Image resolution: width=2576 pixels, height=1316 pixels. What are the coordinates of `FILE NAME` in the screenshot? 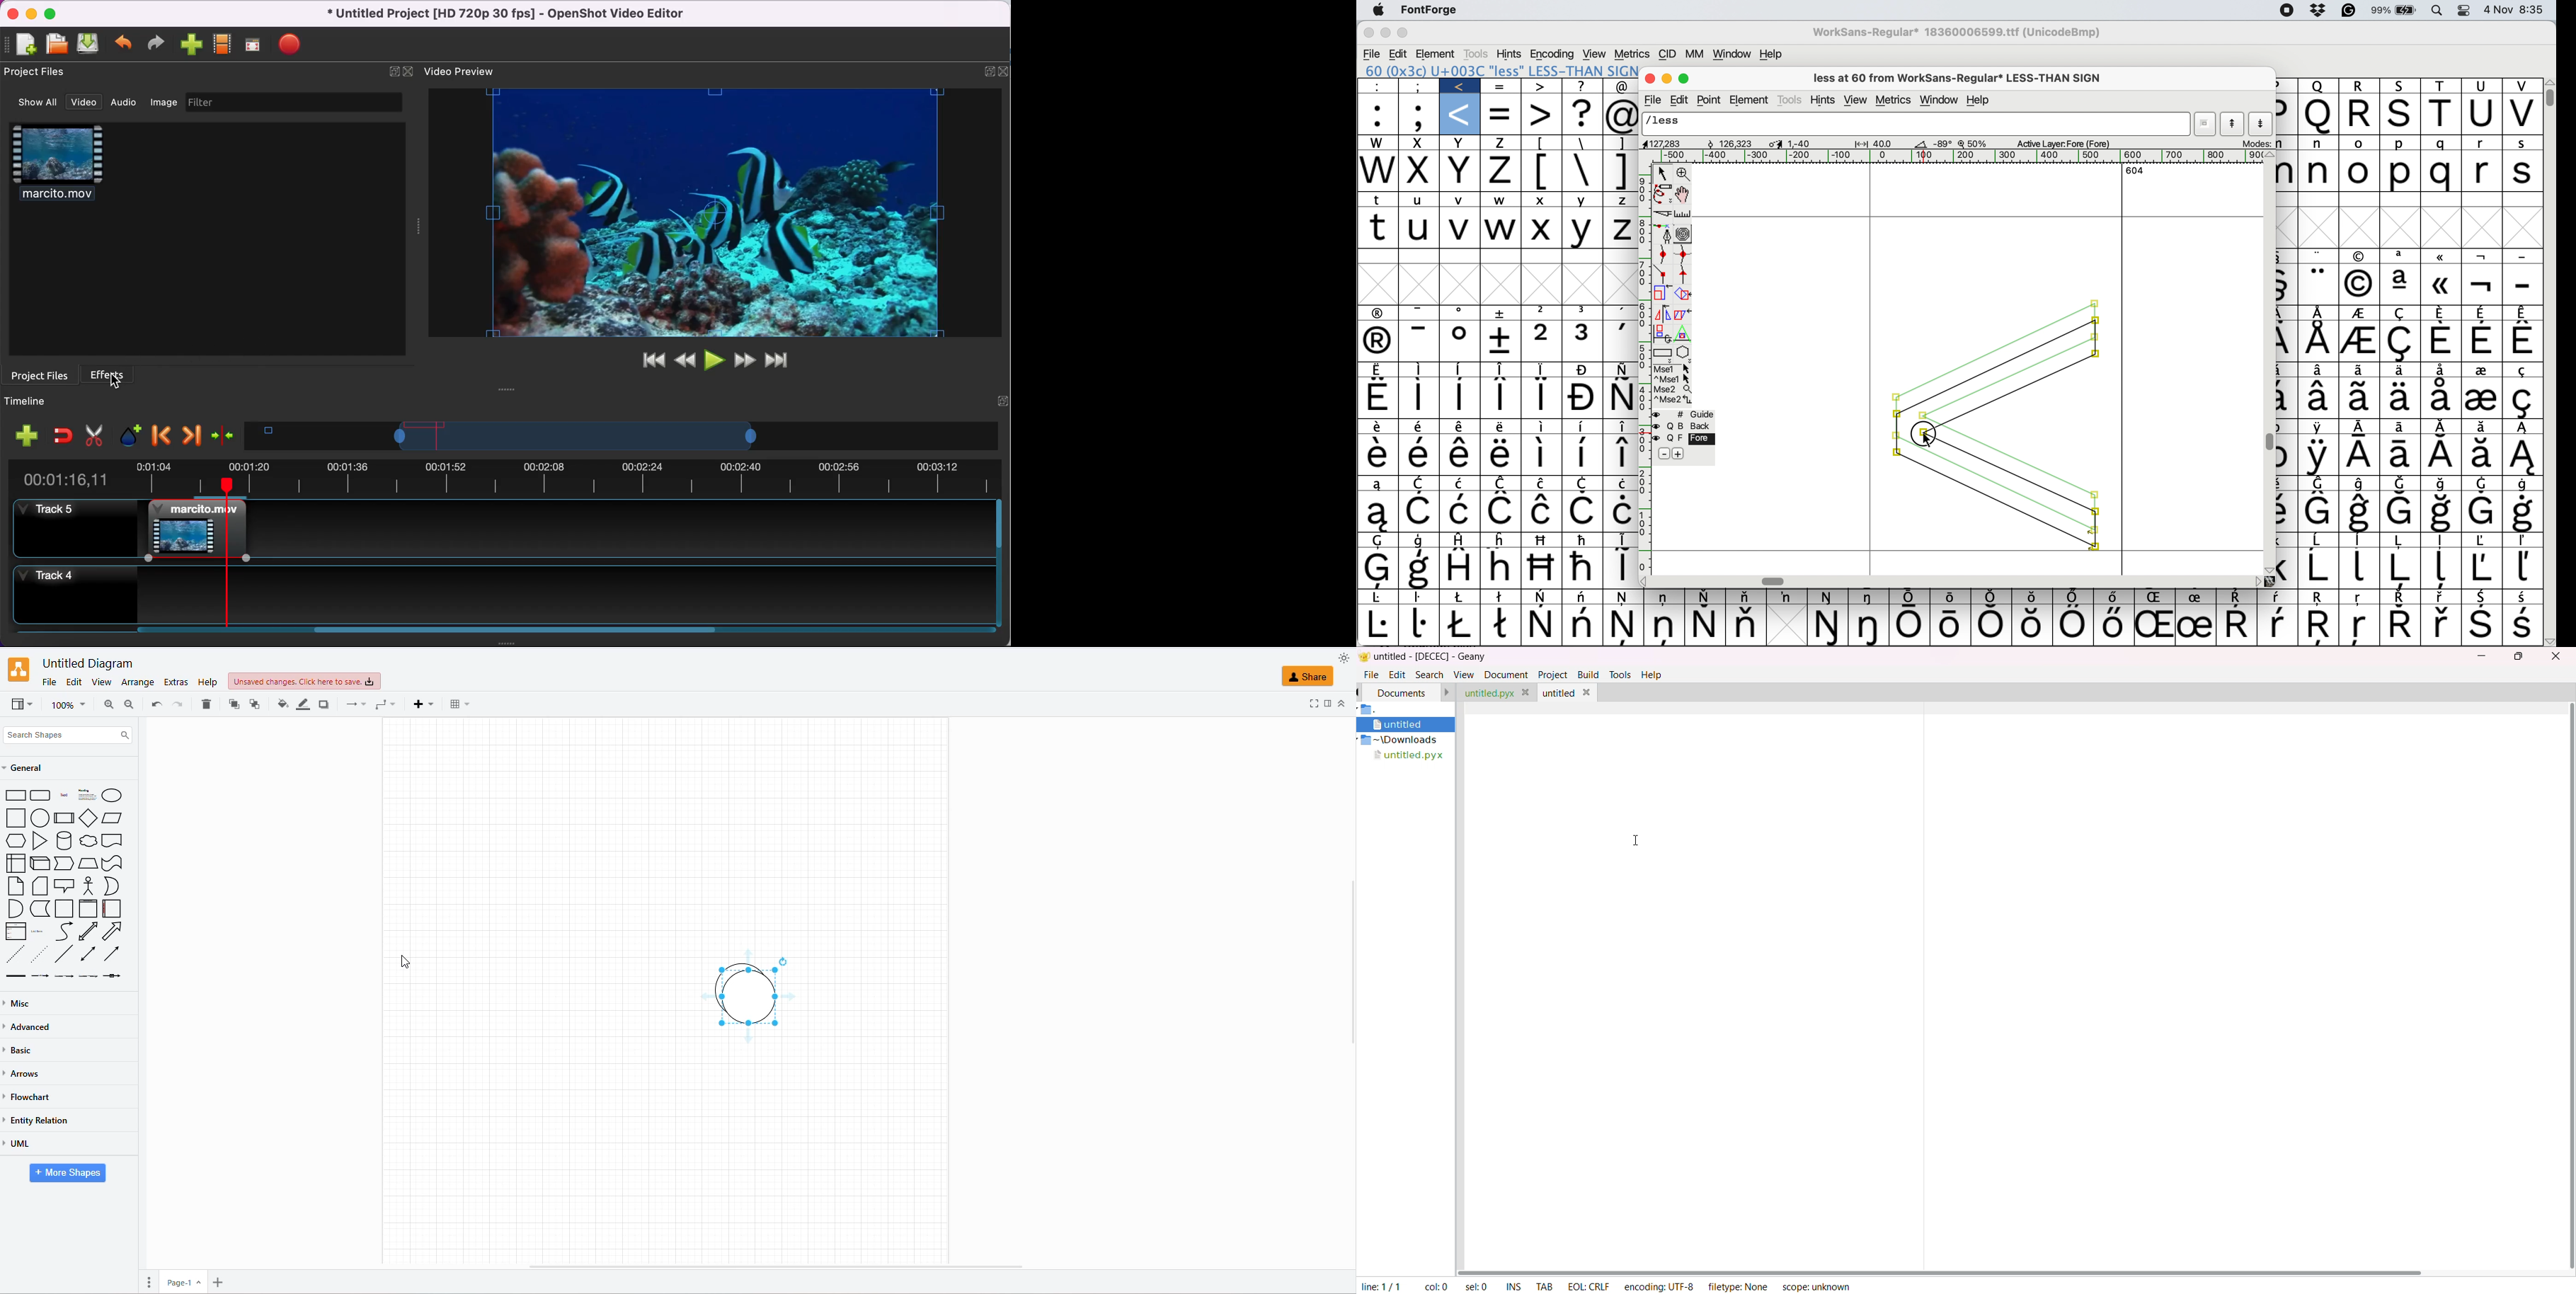 It's located at (89, 663).